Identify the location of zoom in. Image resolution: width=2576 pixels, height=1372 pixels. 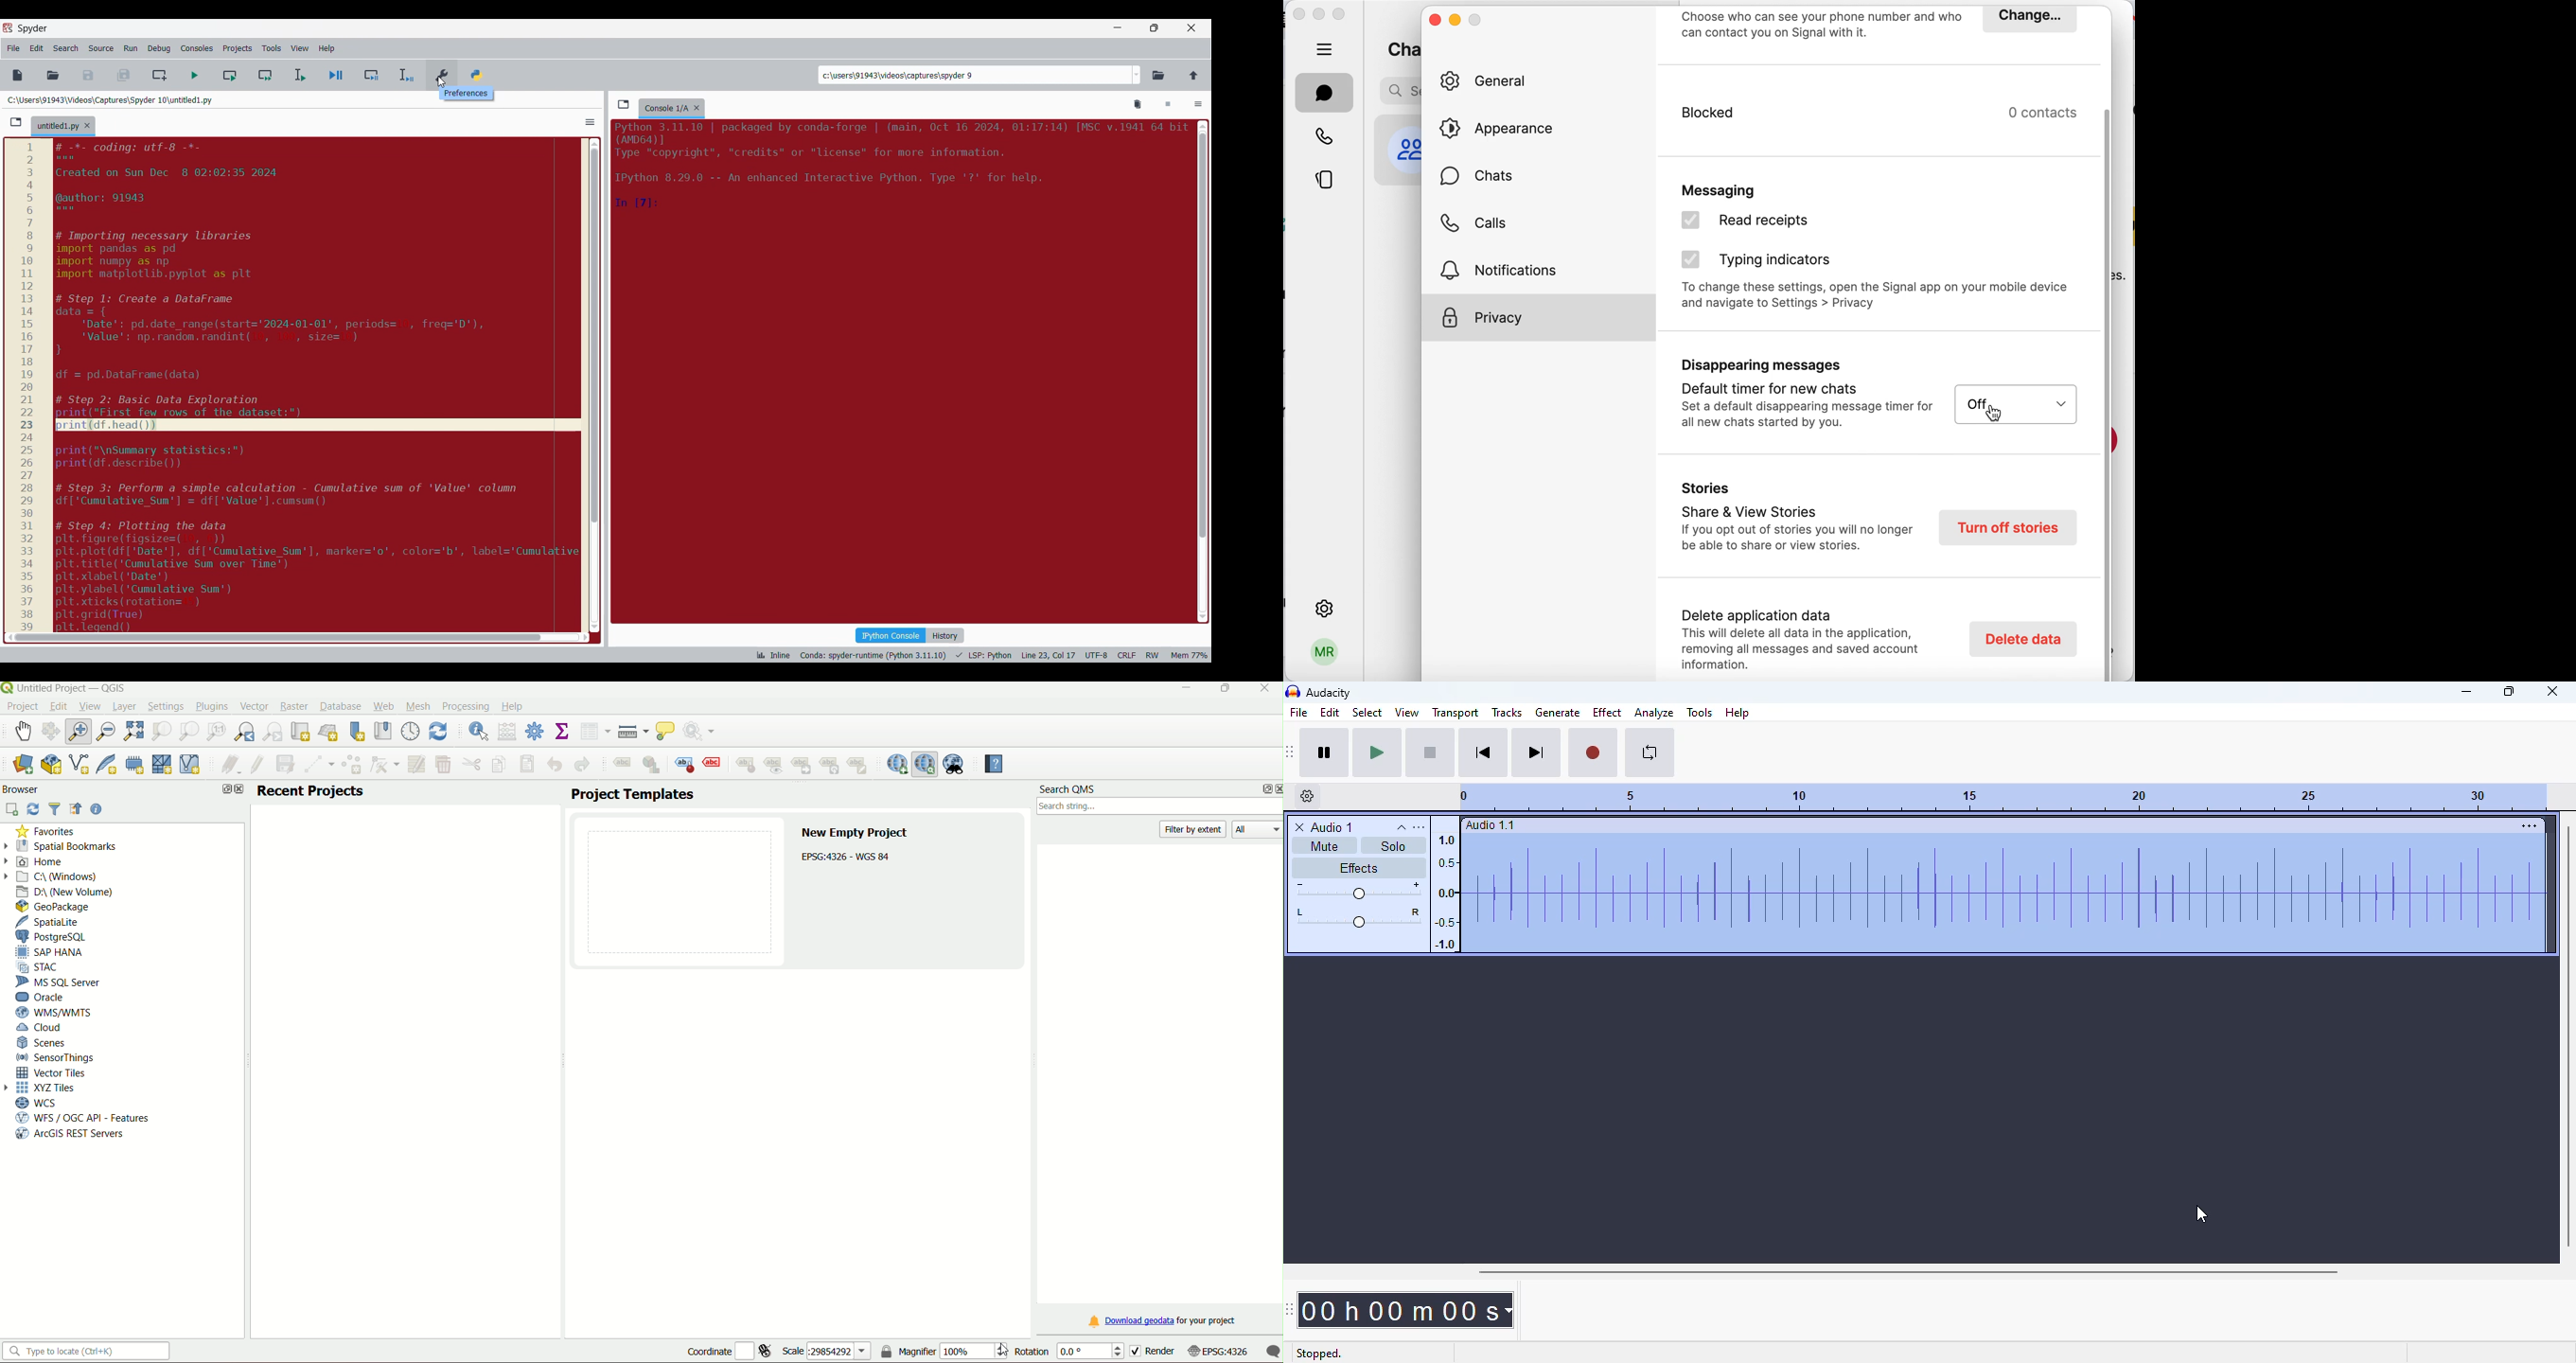
(81, 730).